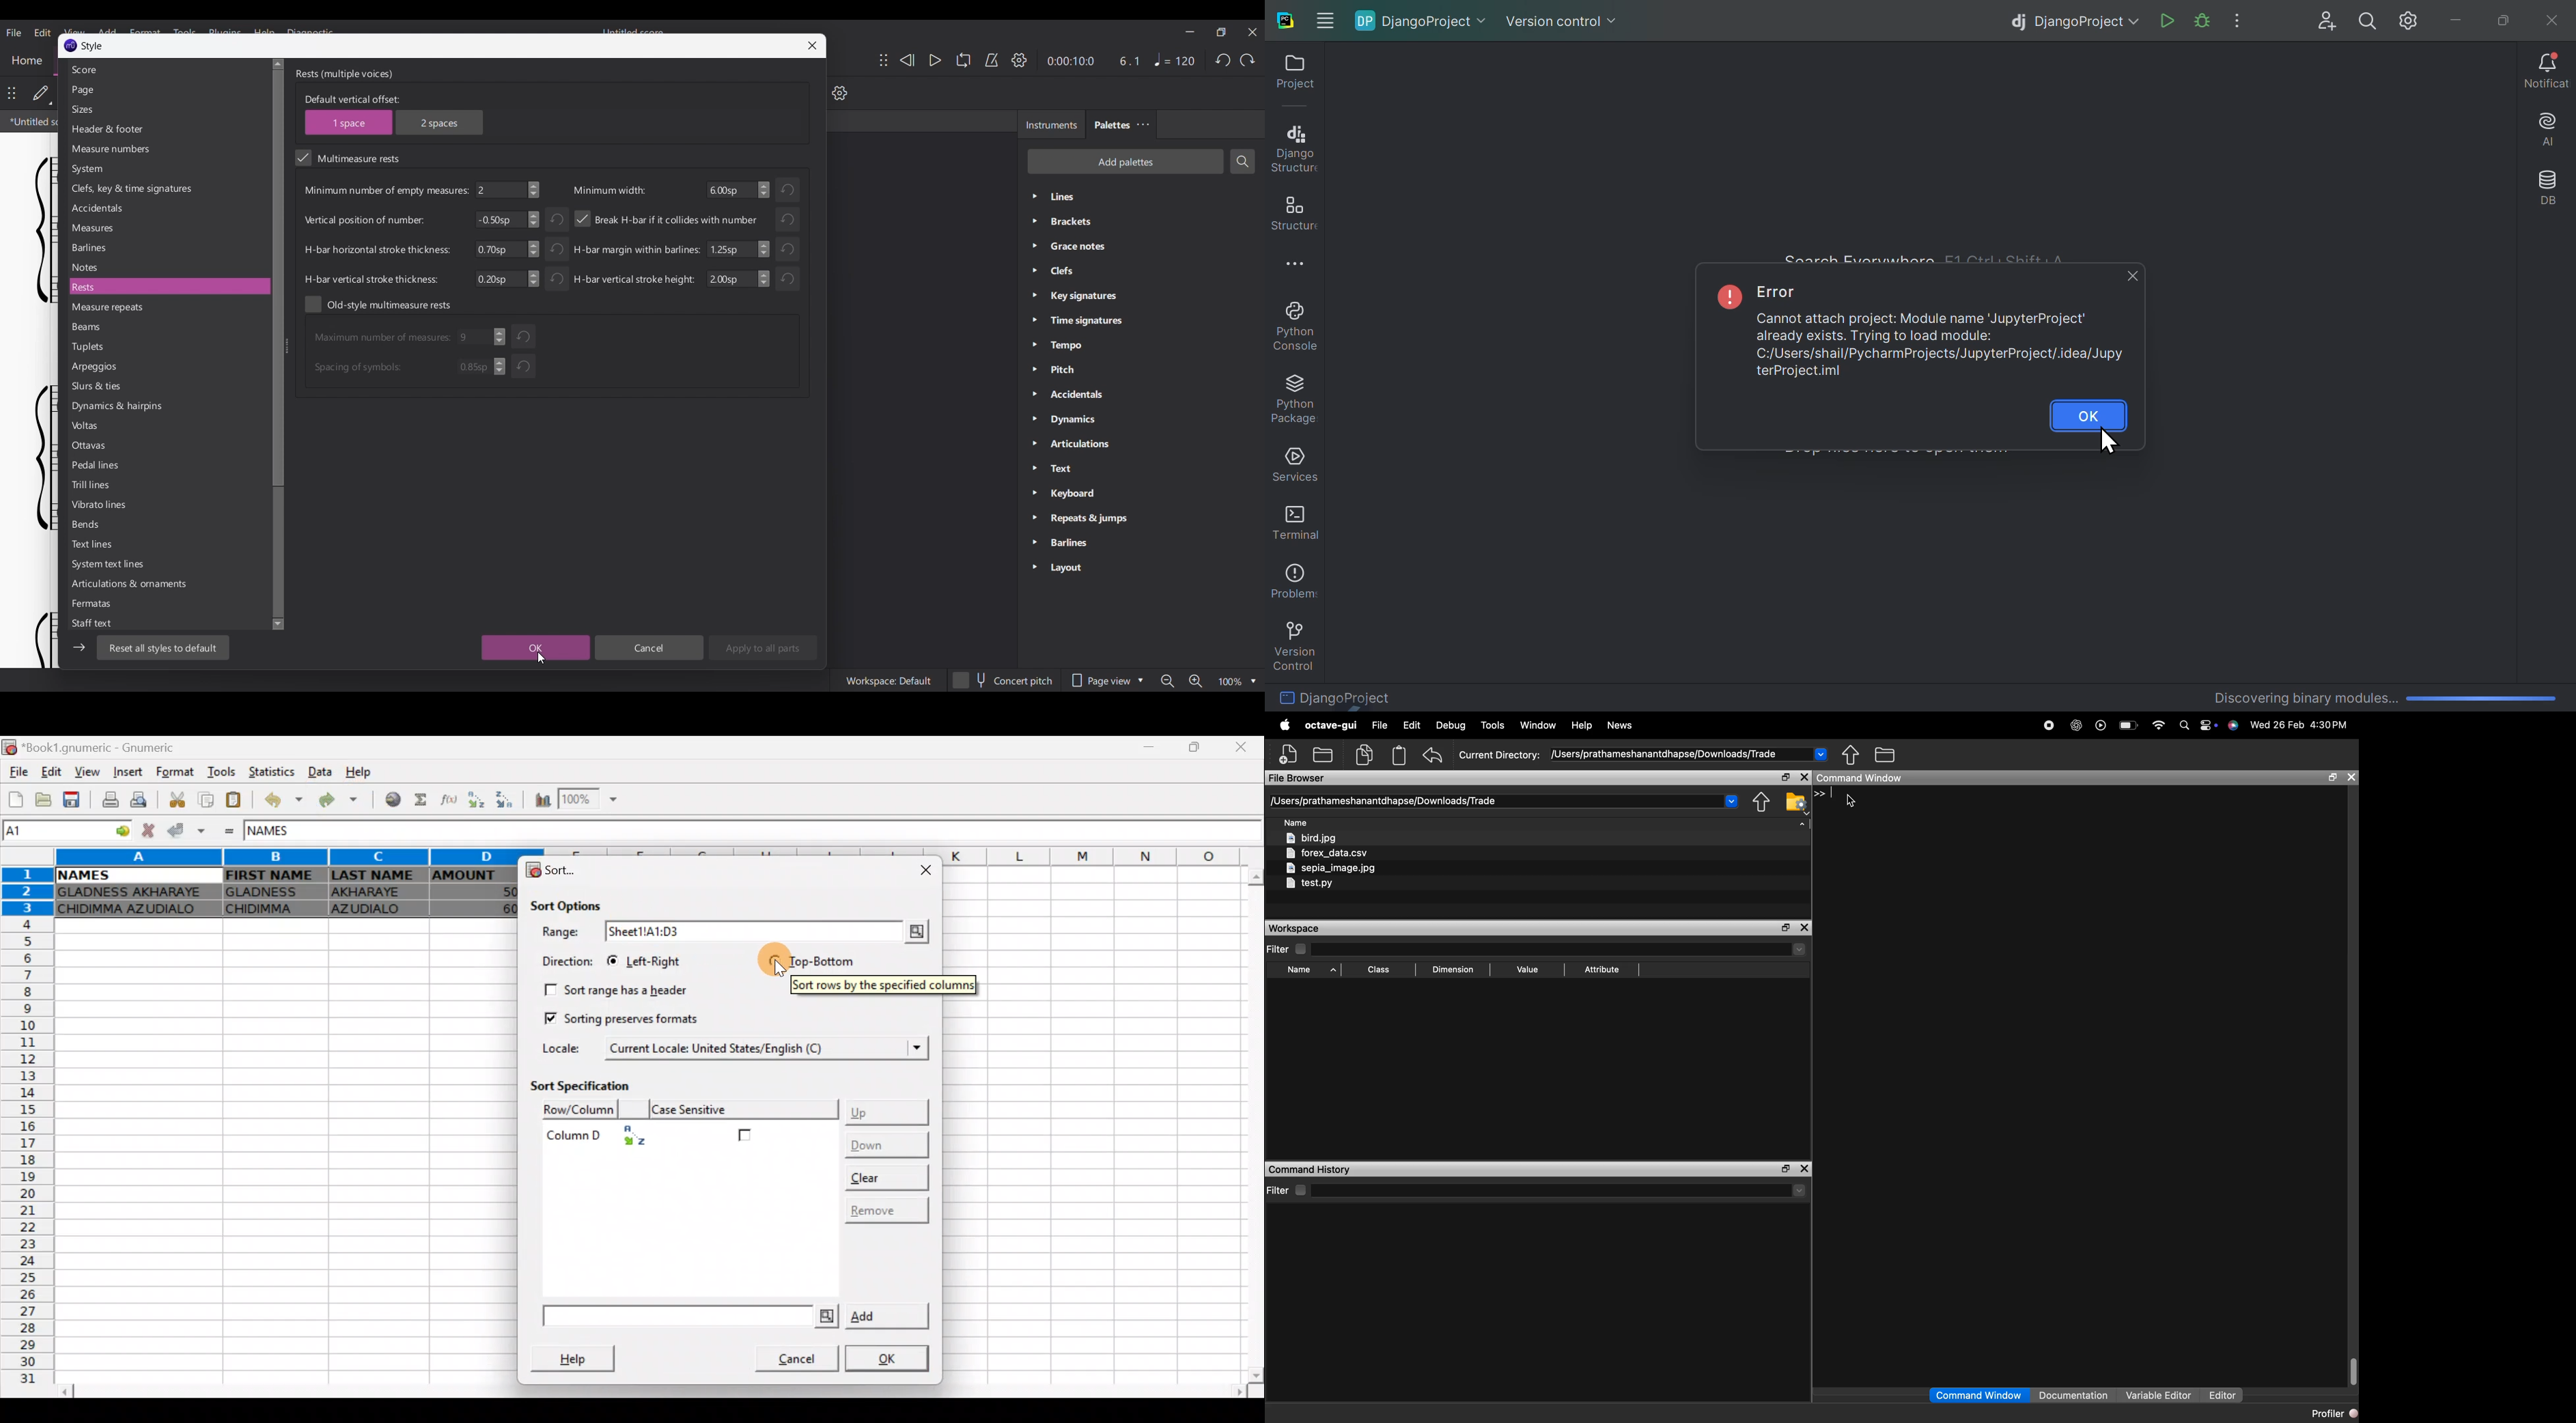  What do you see at coordinates (551, 231) in the screenshot?
I see `Settings under Multimeasure rests highlighted for changes` at bounding box center [551, 231].